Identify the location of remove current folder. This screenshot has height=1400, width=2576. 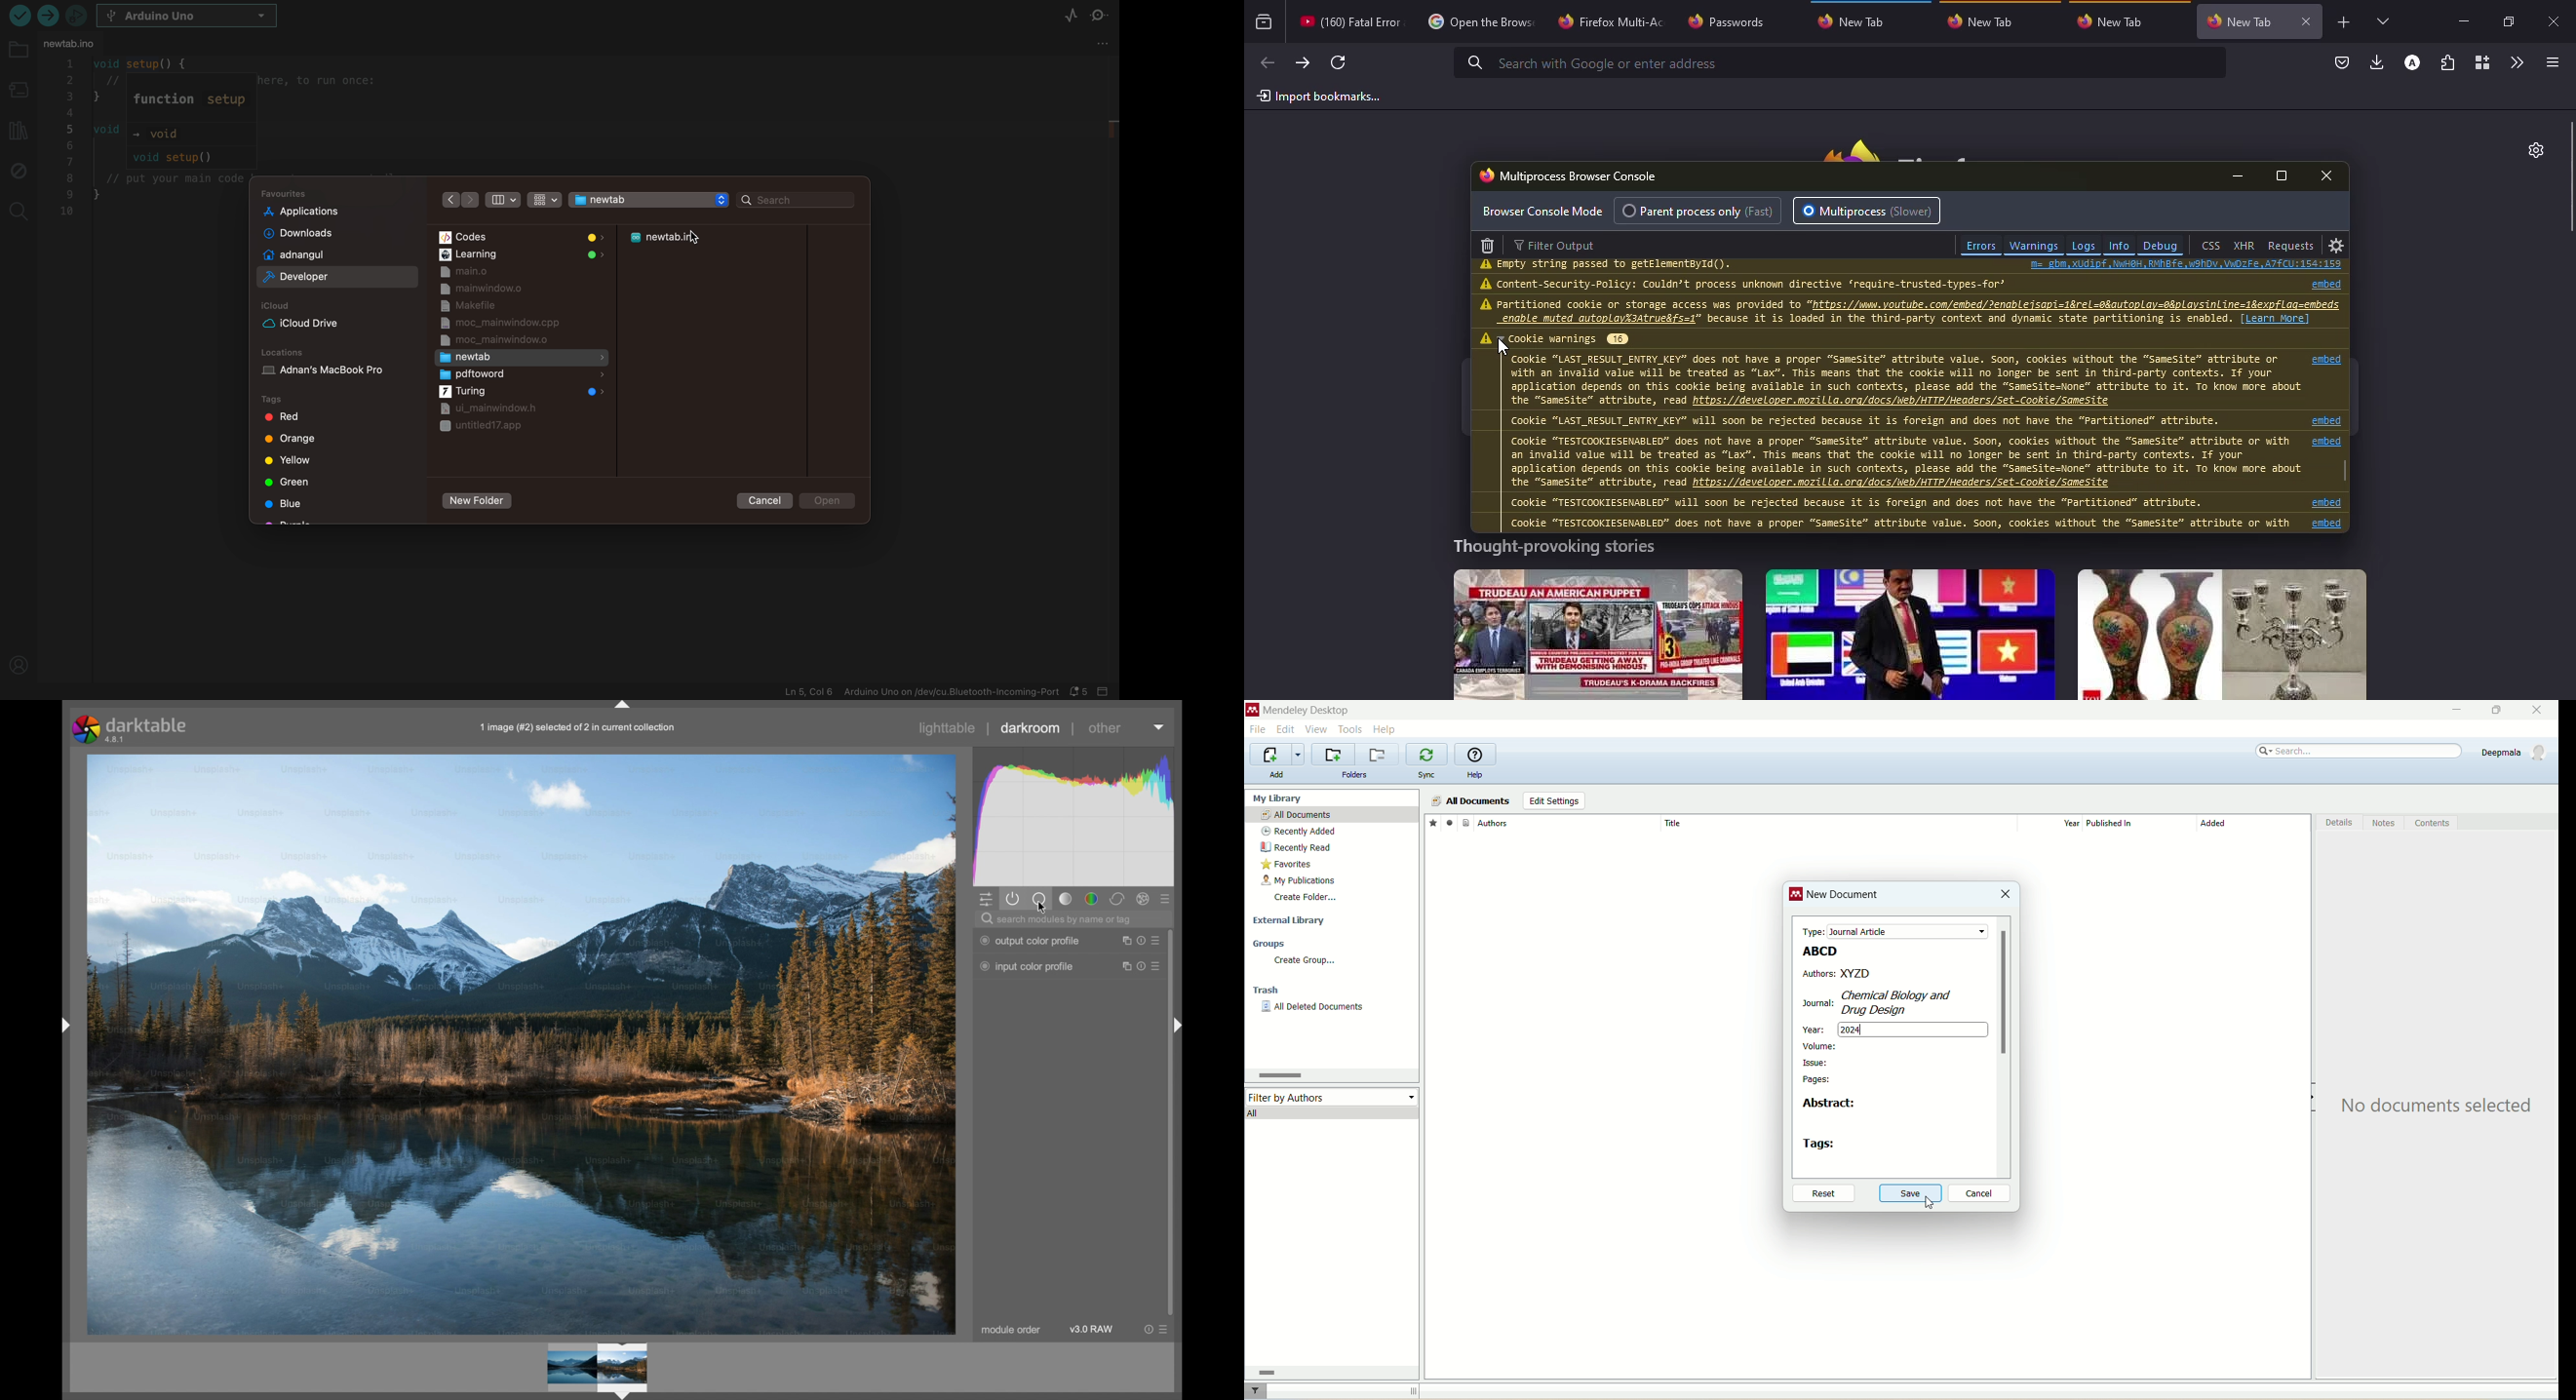
(1379, 754).